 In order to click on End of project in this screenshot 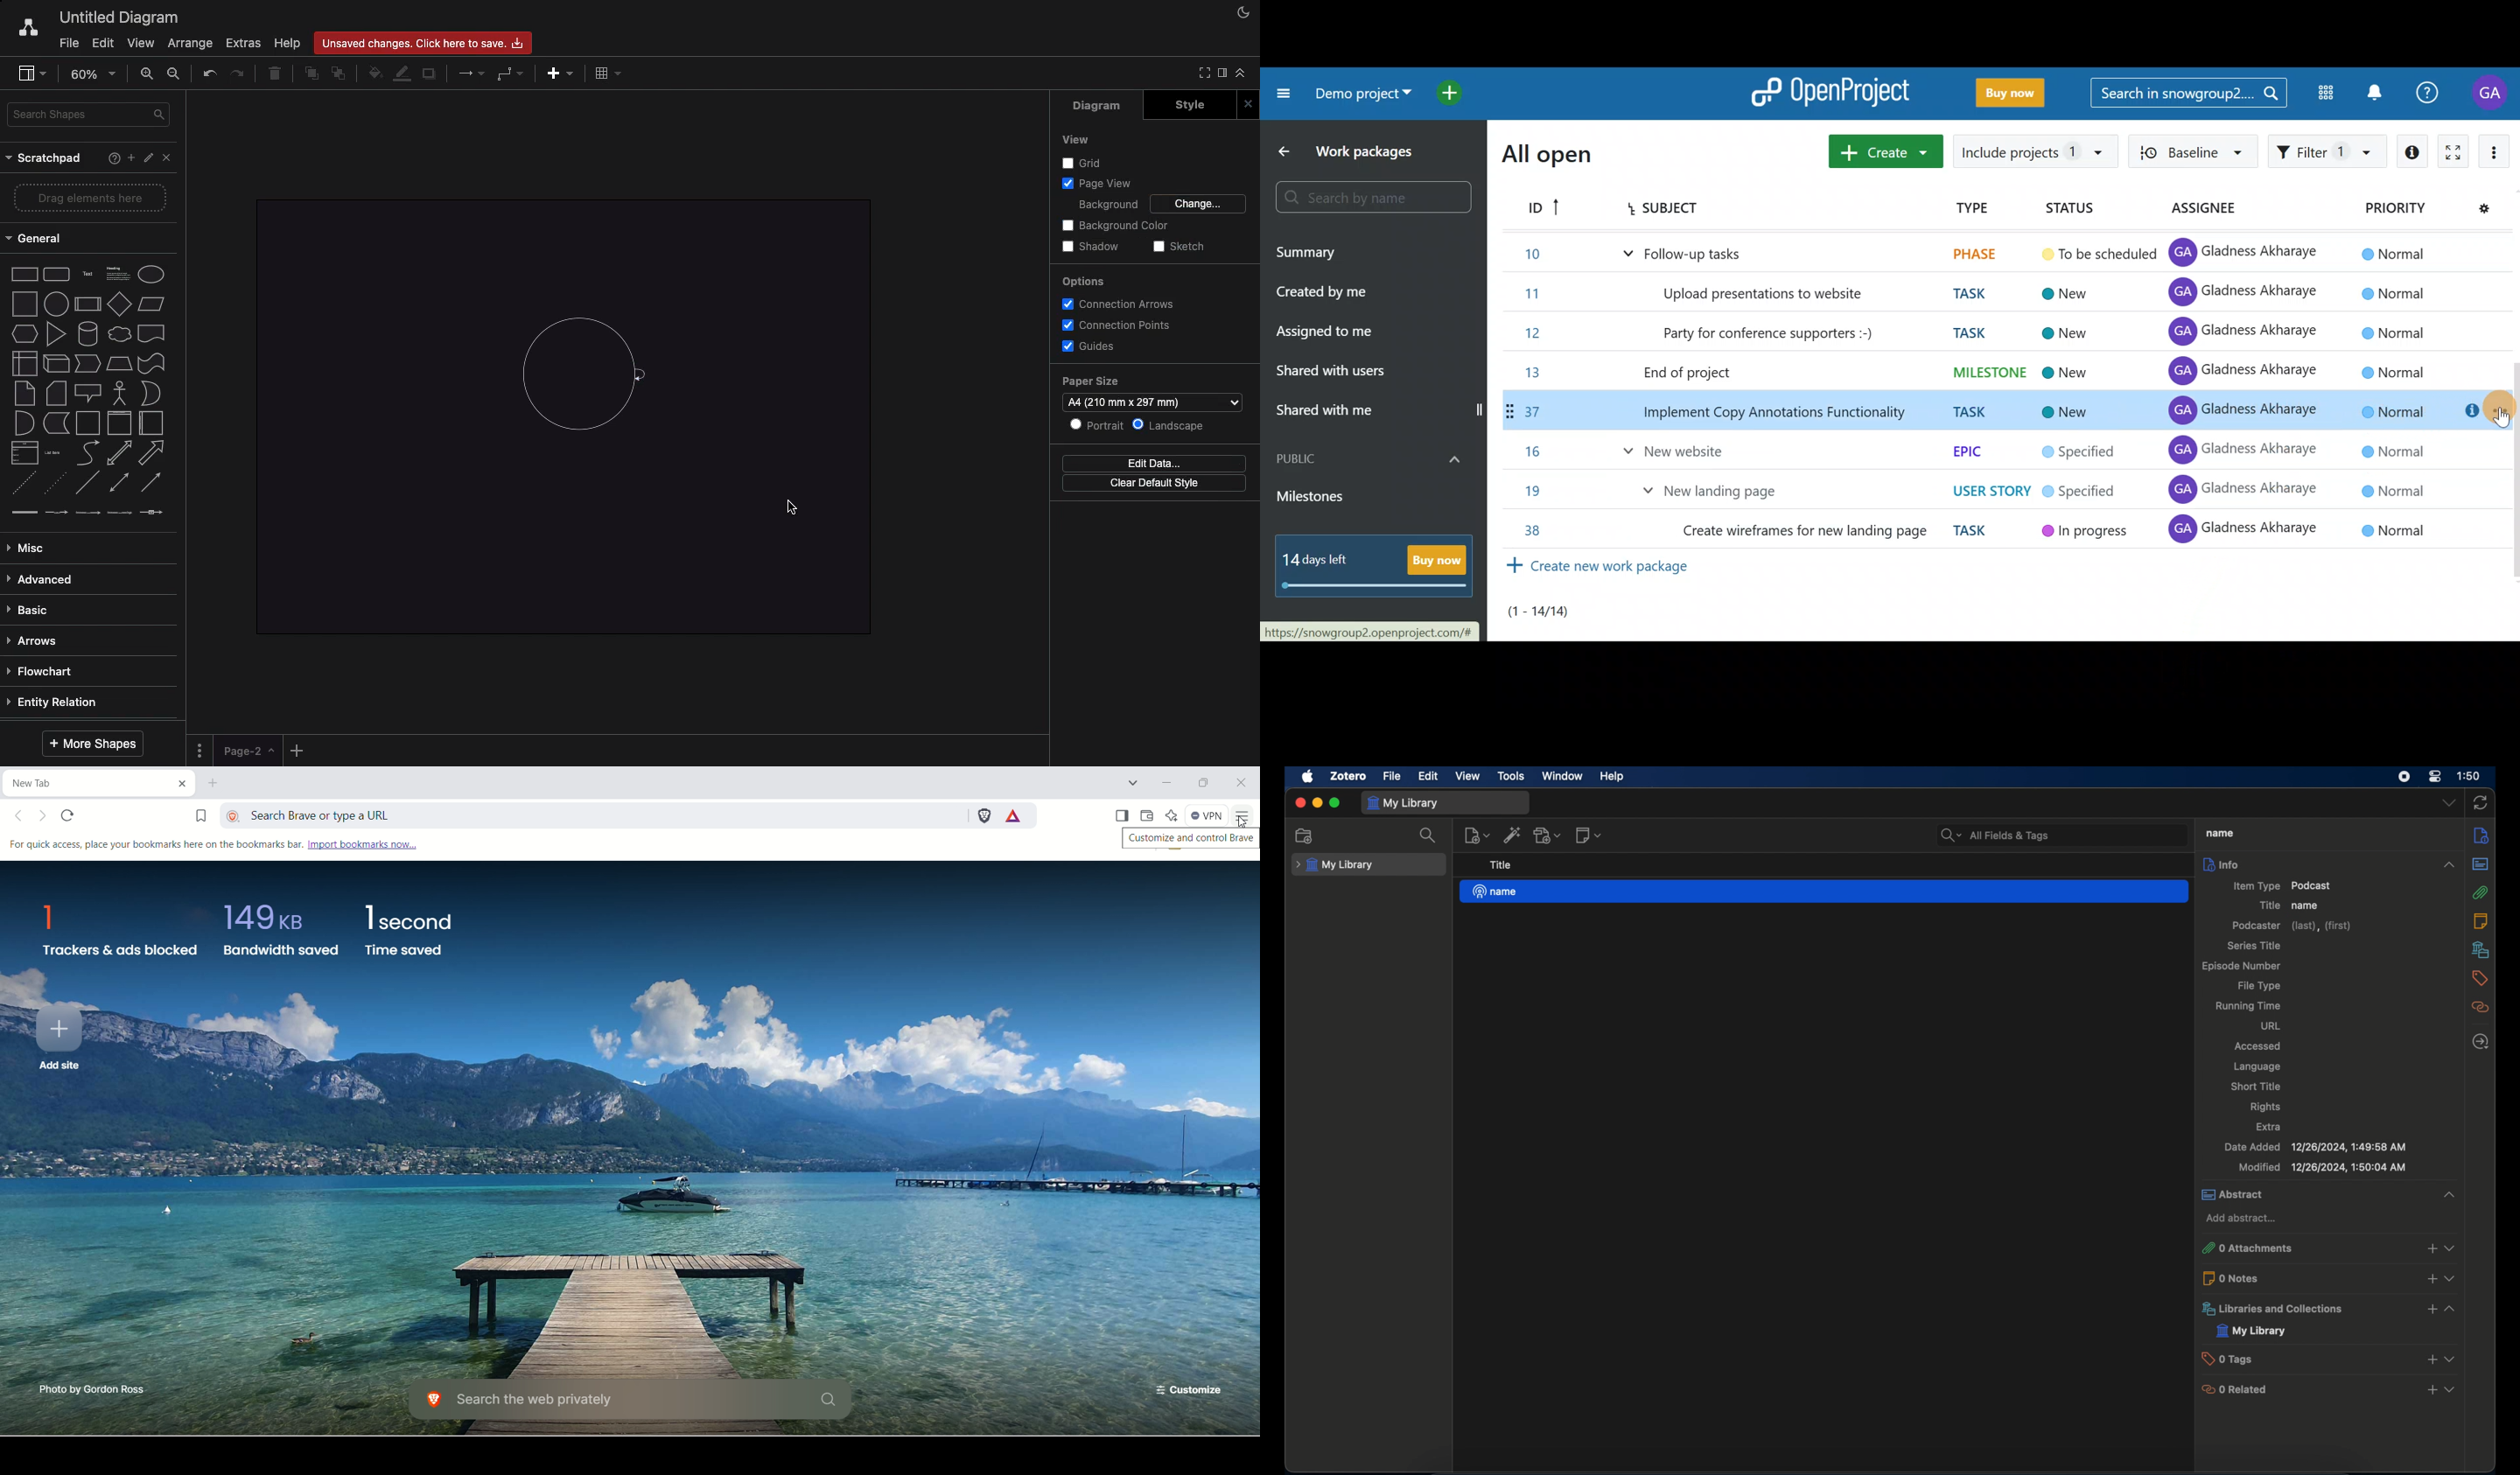, I will do `click(1688, 373)`.